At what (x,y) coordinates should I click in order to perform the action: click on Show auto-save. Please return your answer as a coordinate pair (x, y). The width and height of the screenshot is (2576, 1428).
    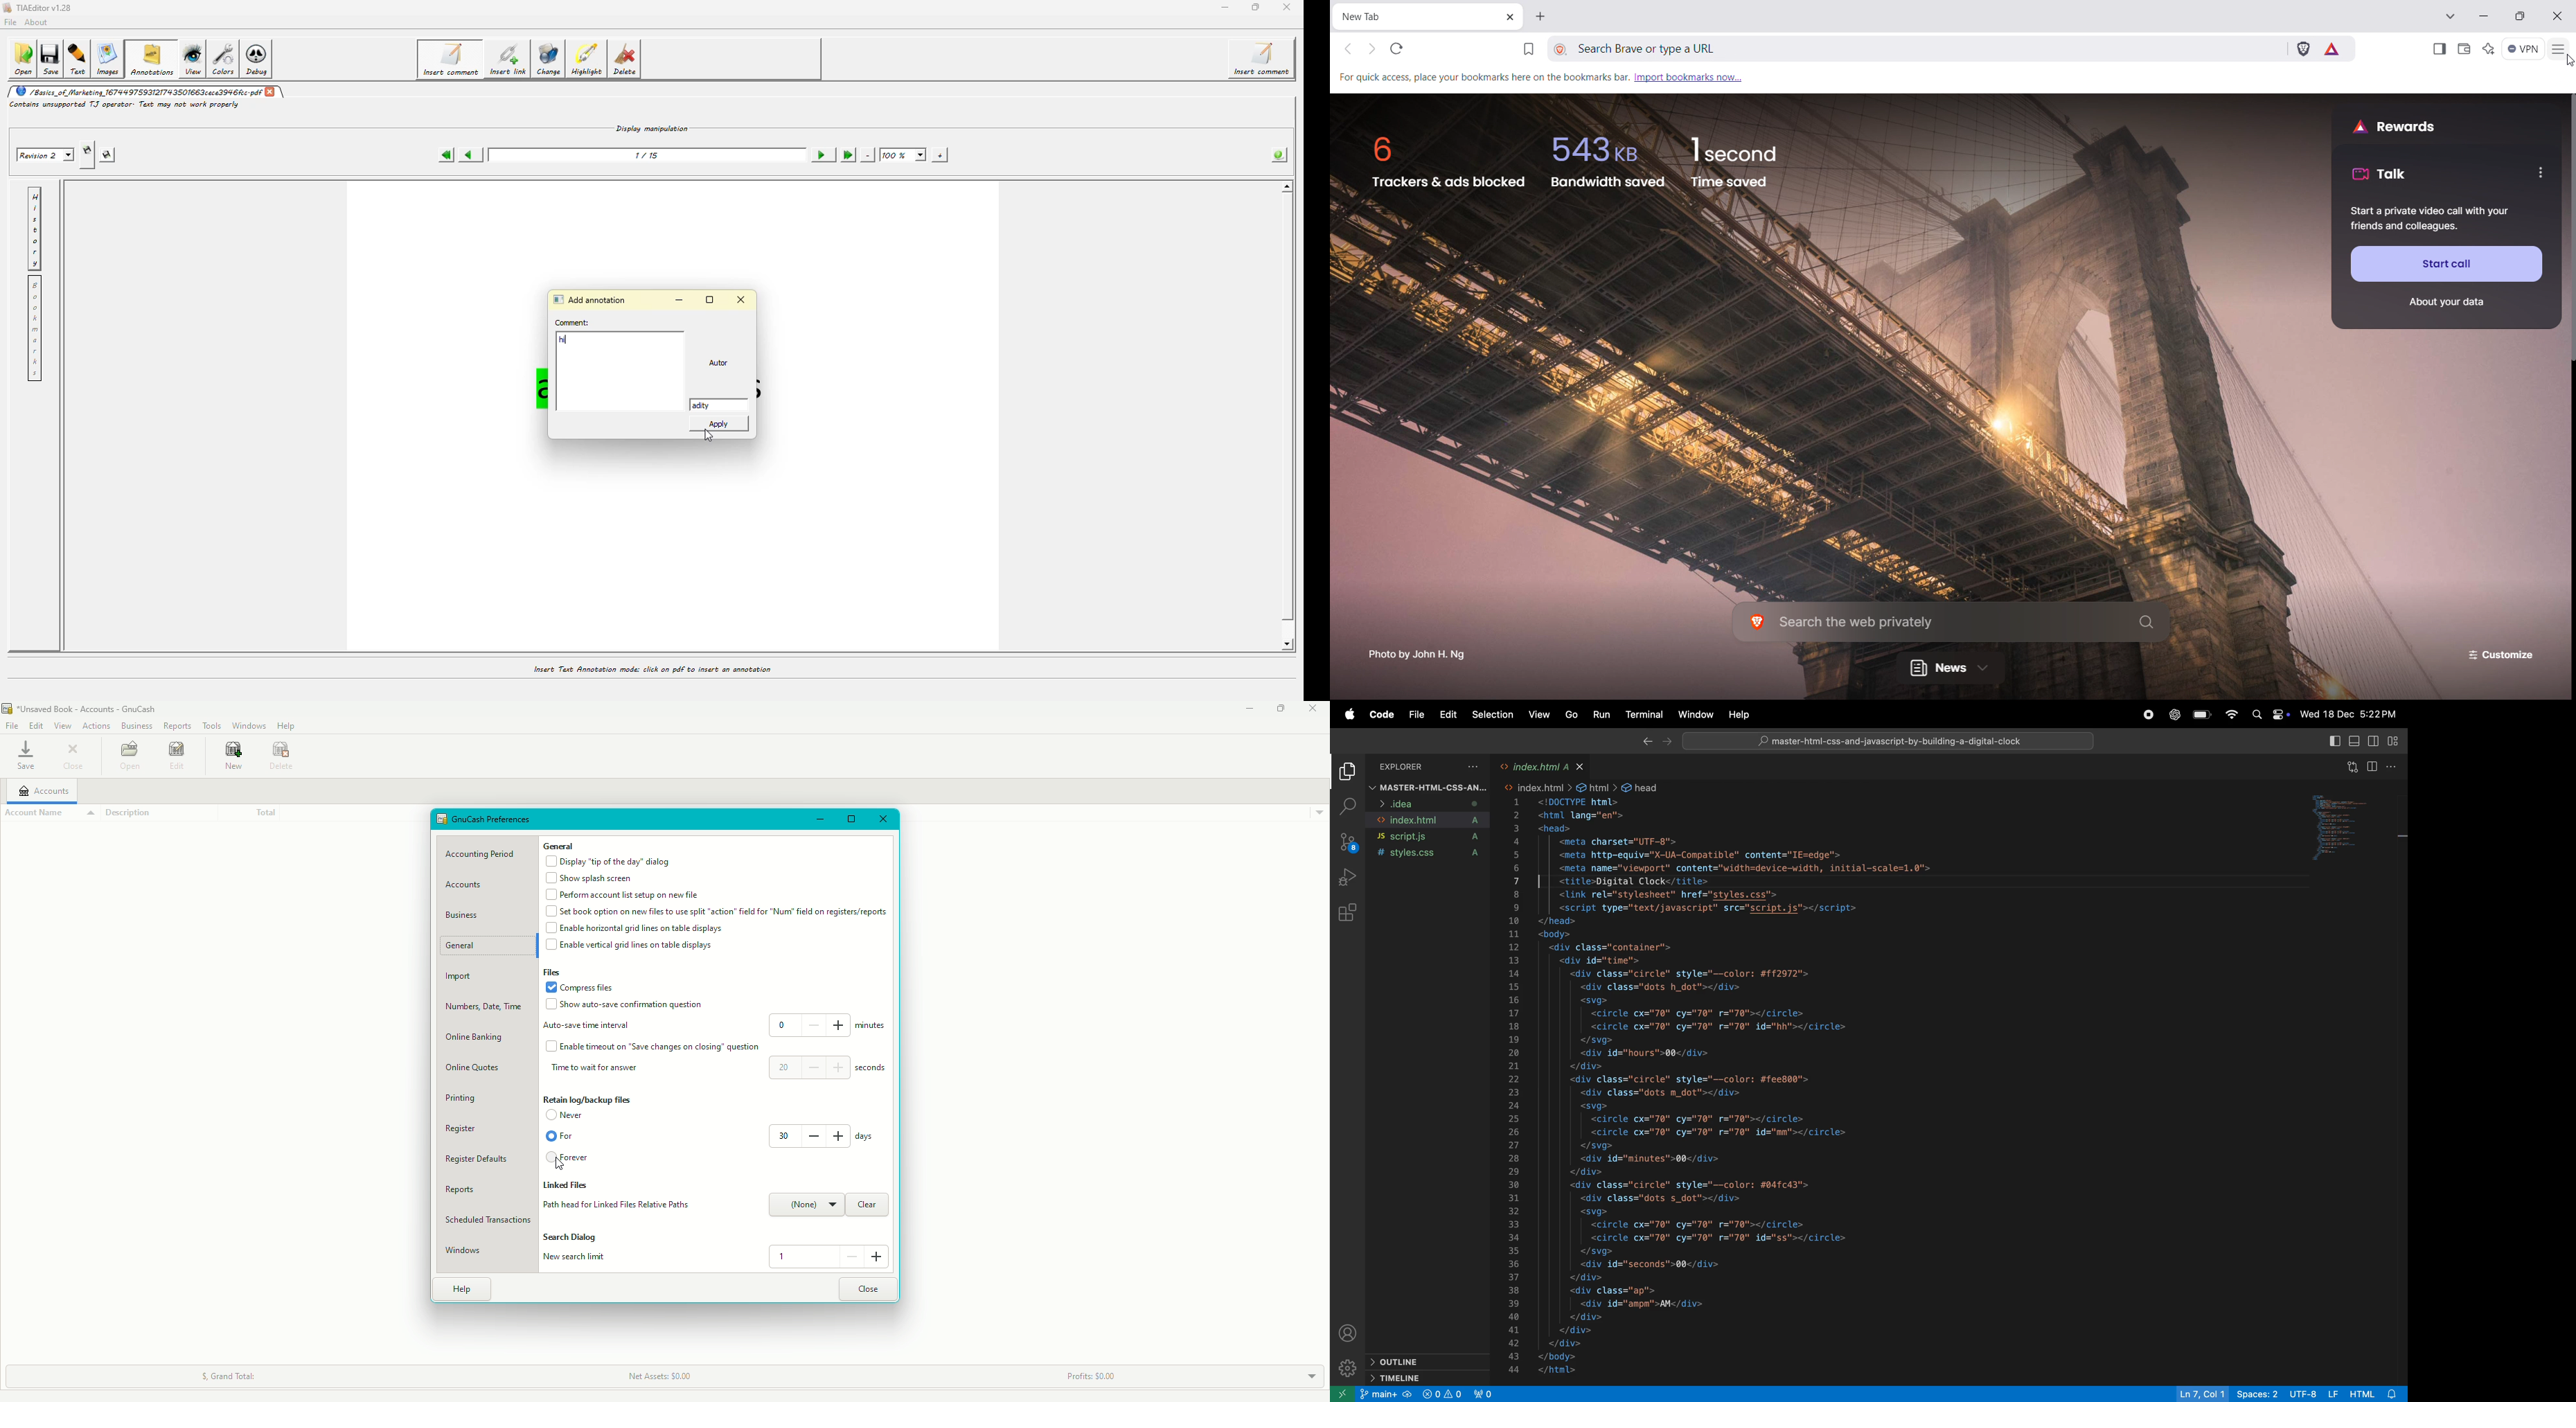
    Looking at the image, I should click on (624, 1006).